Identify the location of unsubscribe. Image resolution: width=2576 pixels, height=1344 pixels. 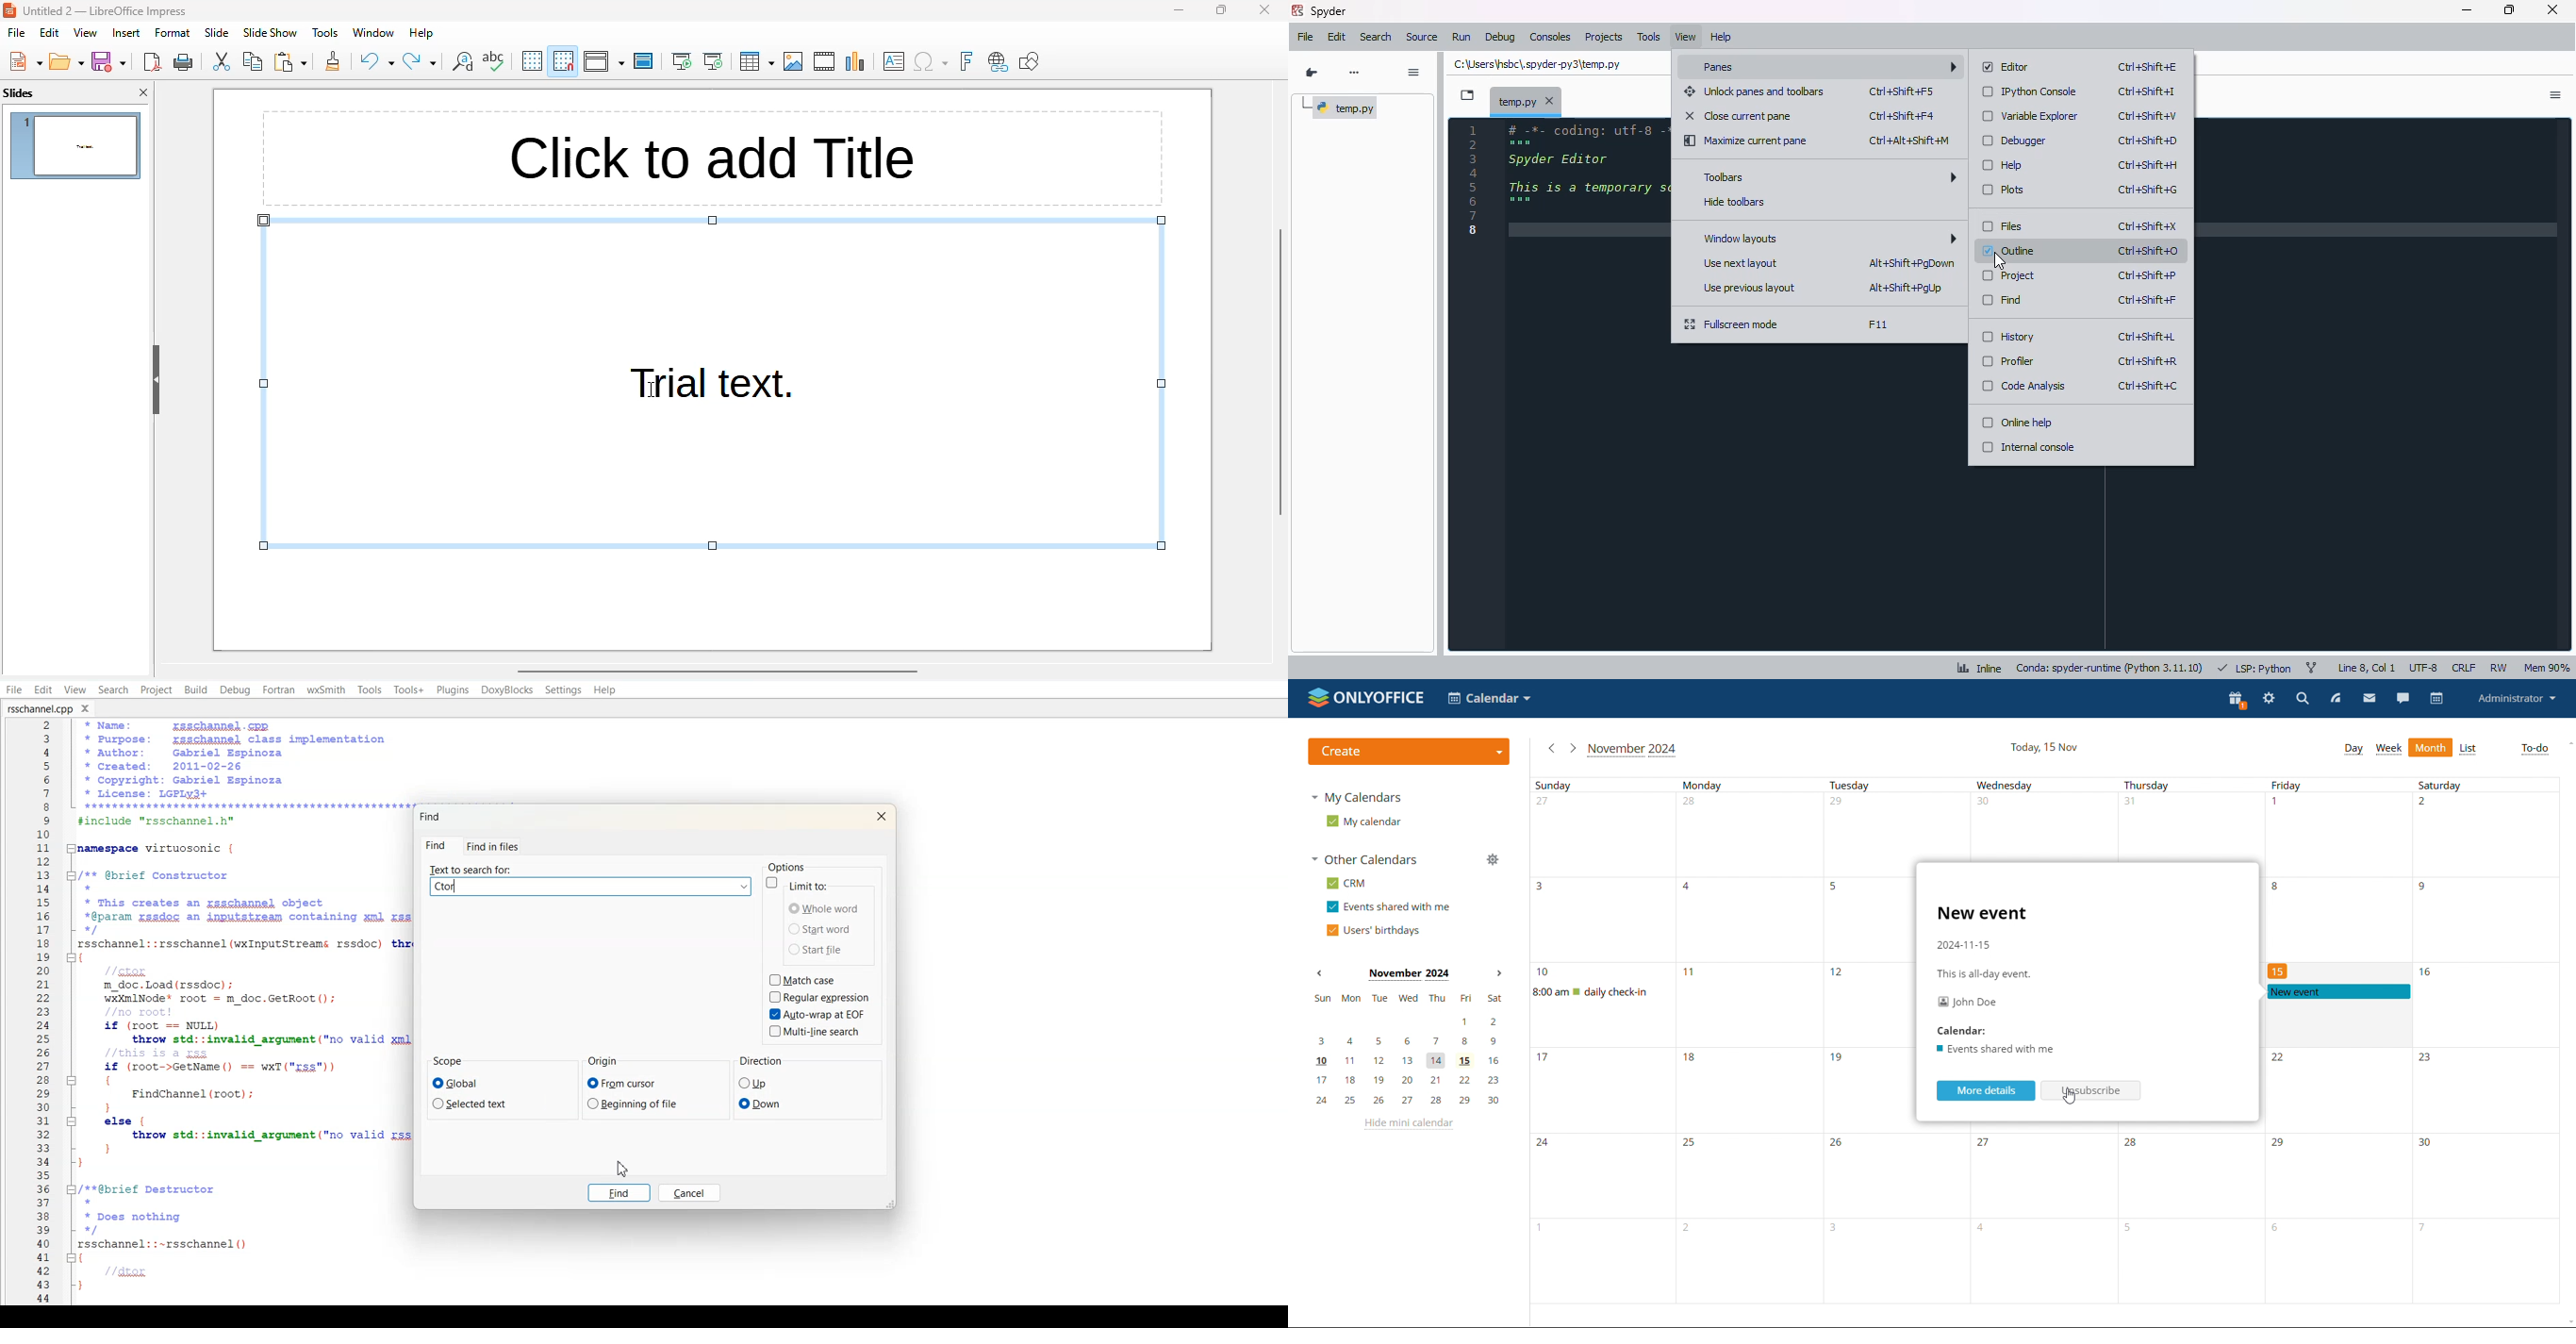
(2092, 1093).